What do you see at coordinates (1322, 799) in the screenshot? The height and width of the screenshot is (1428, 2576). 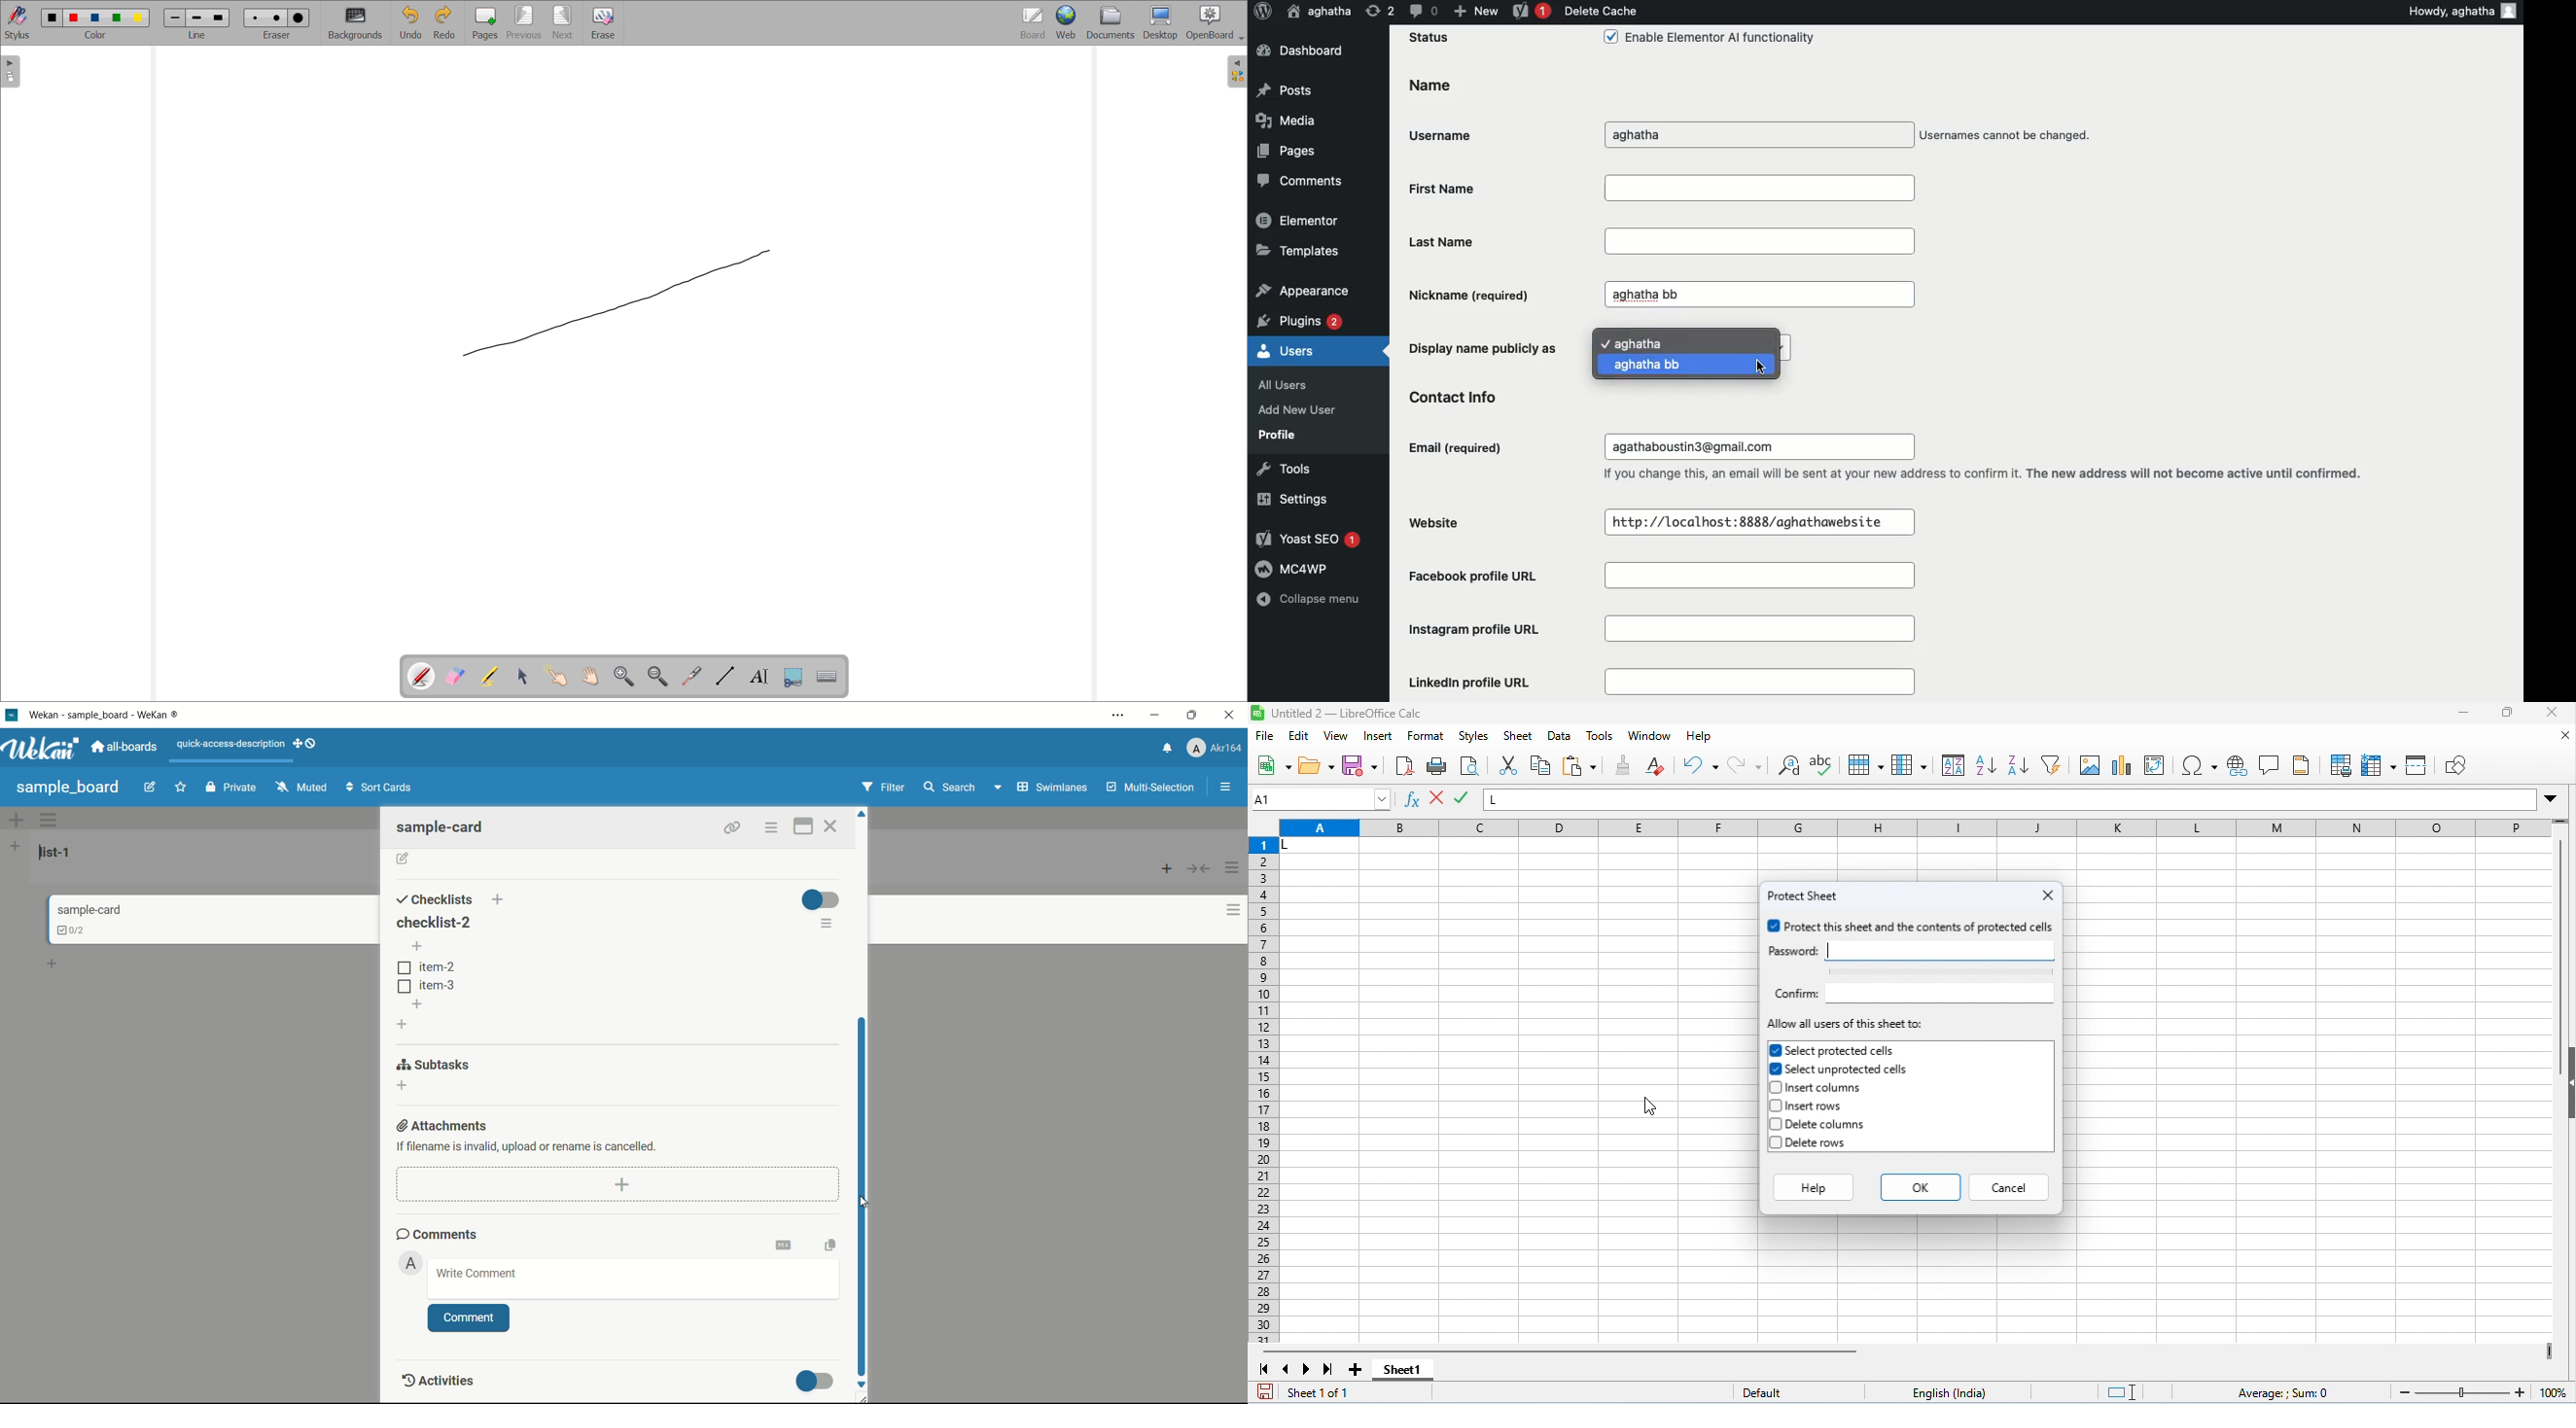 I see `selected cell number` at bounding box center [1322, 799].